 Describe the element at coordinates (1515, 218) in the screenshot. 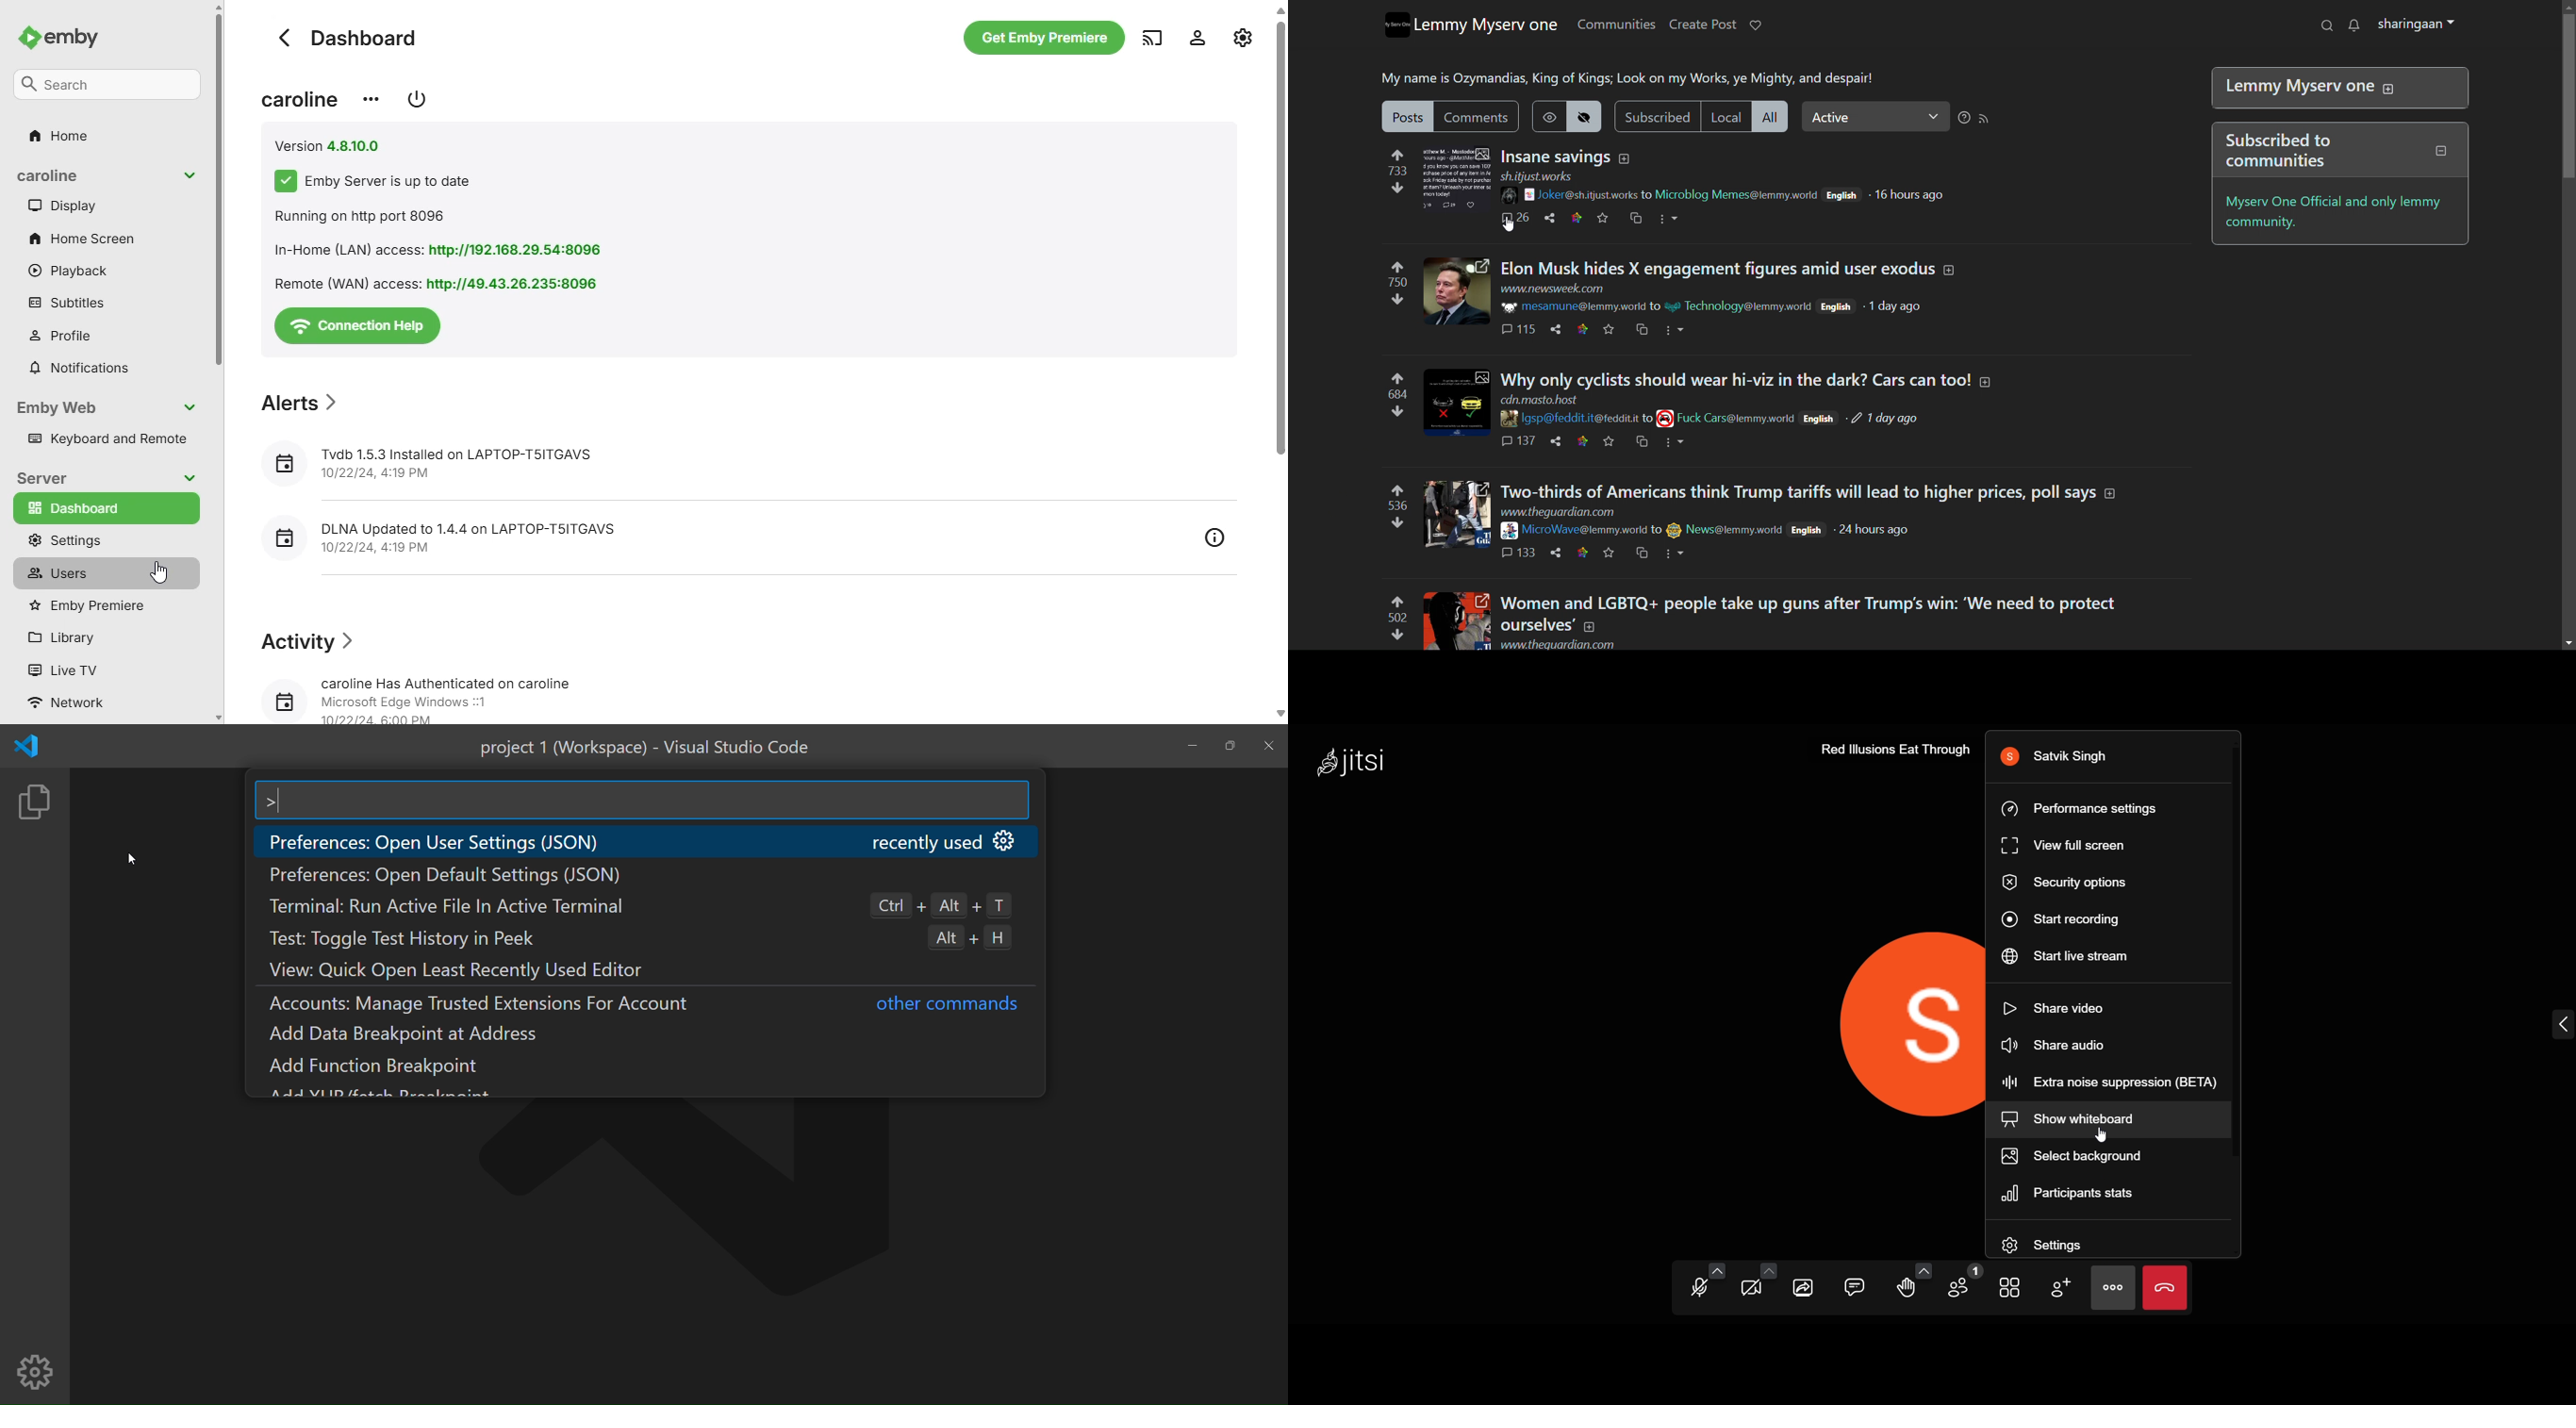

I see `comments` at that location.